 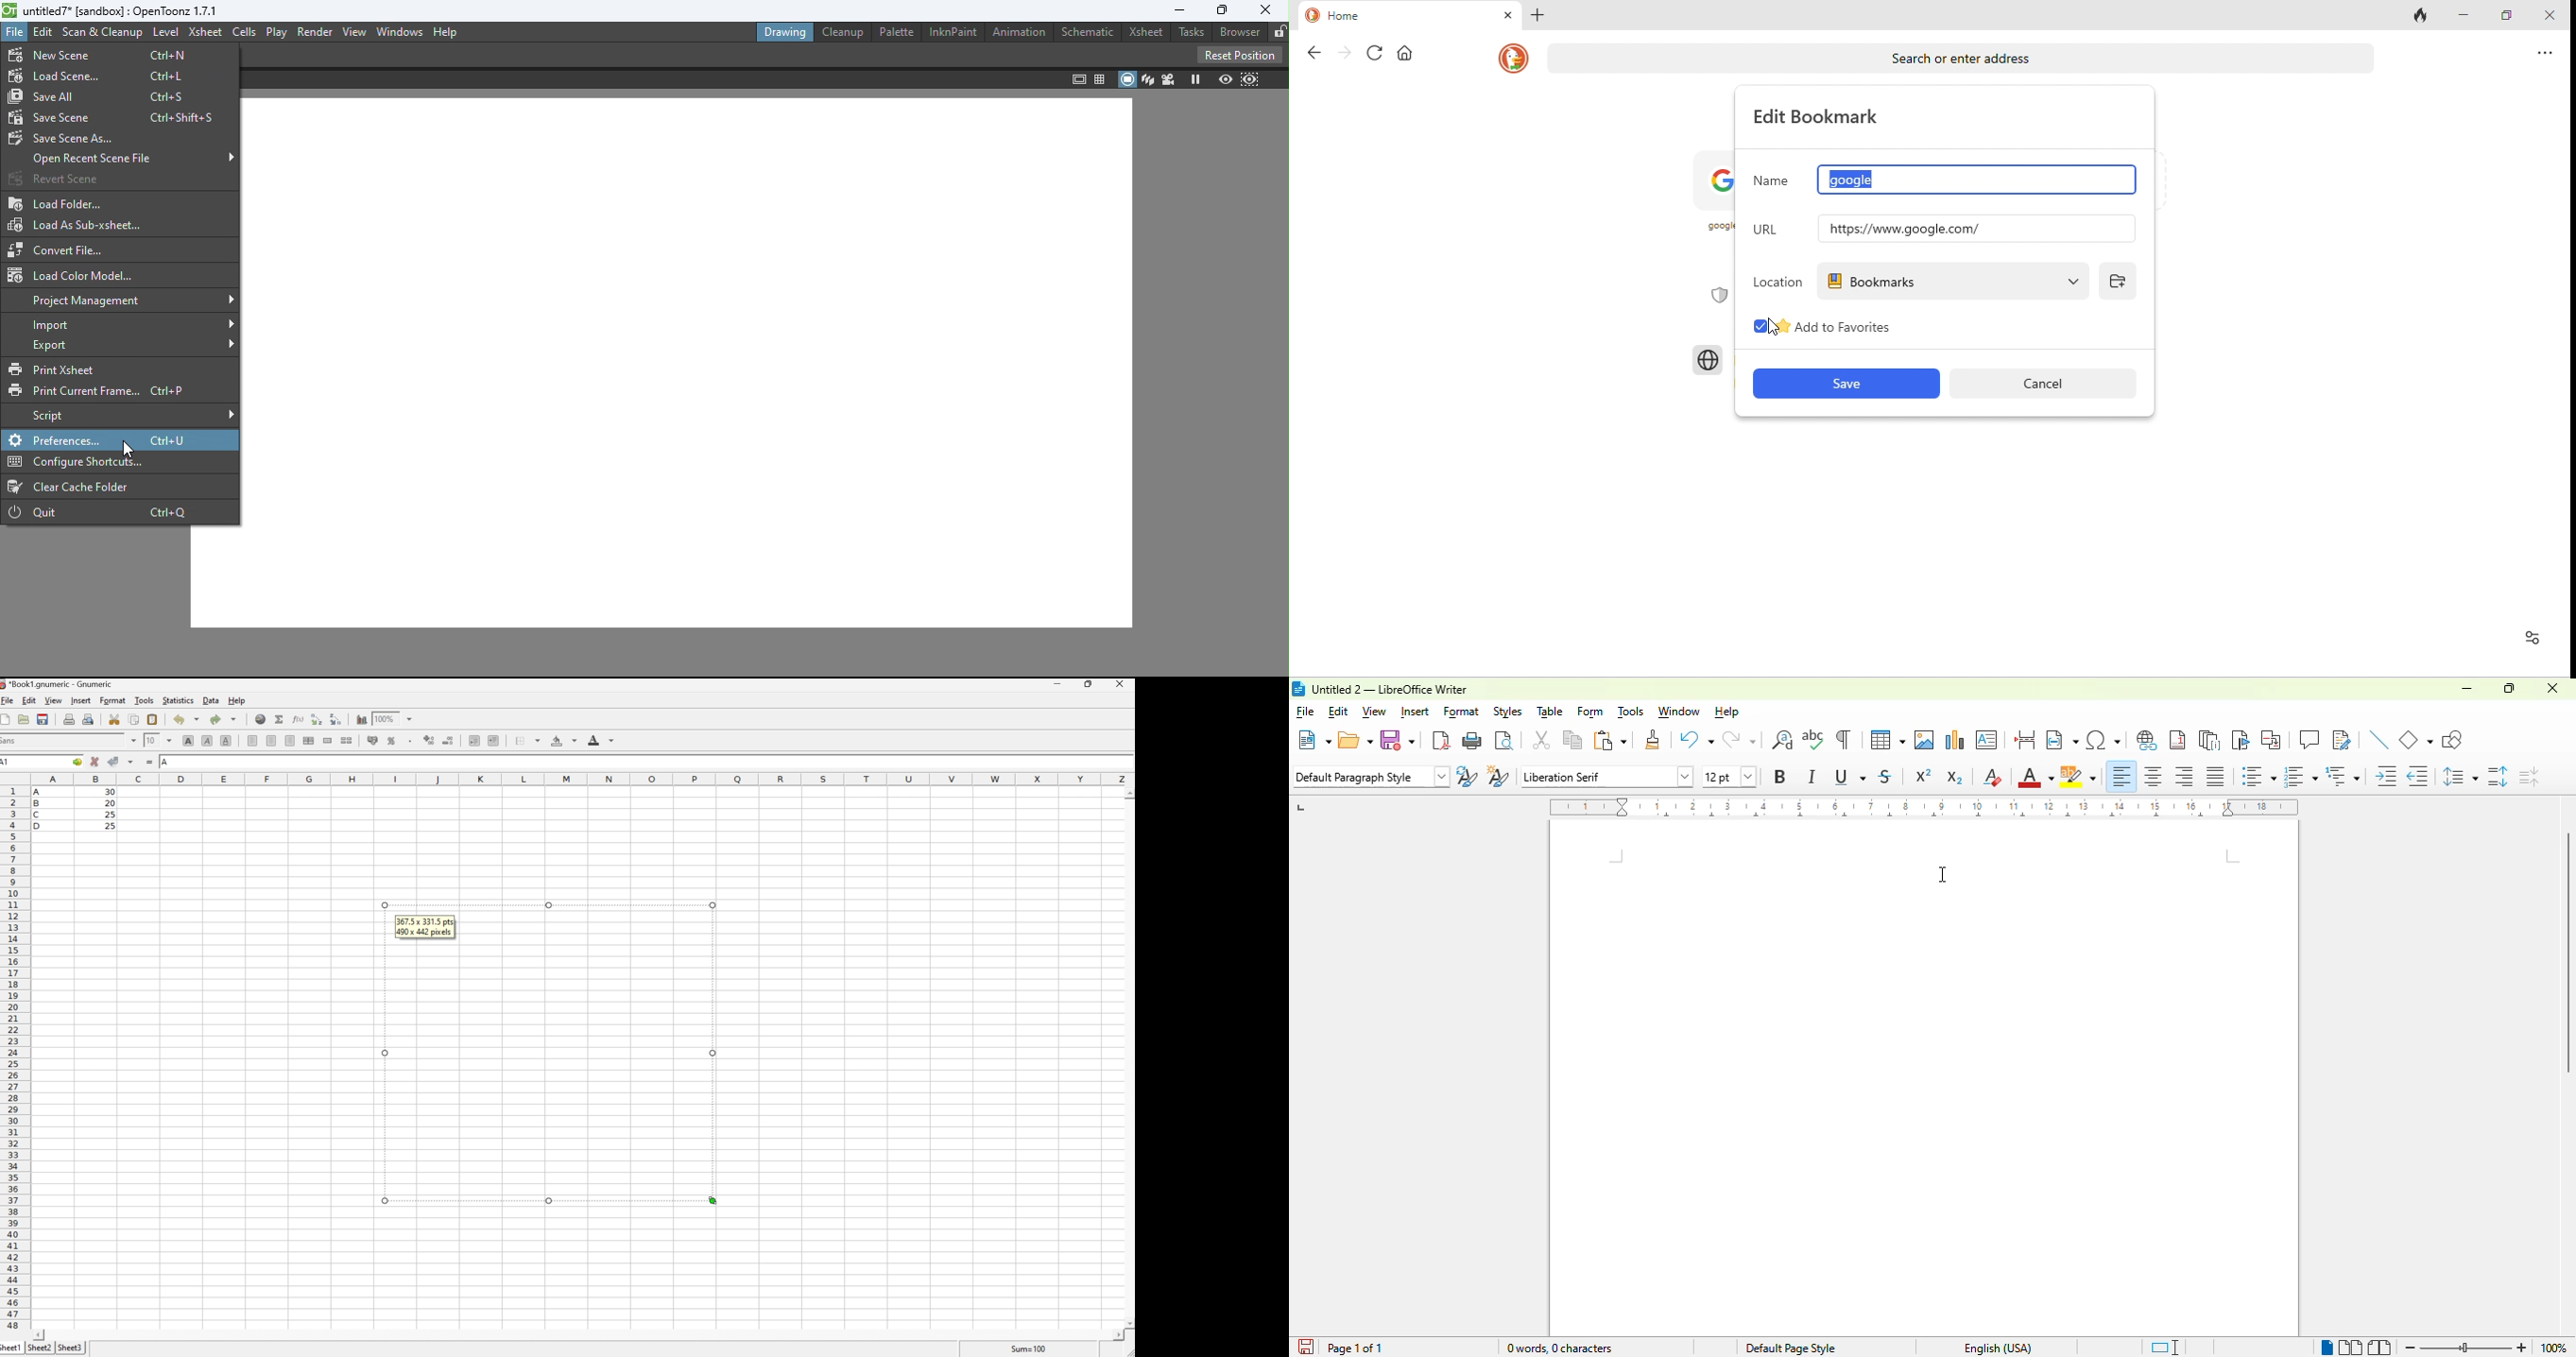 I want to click on show draw functions, so click(x=2453, y=740).